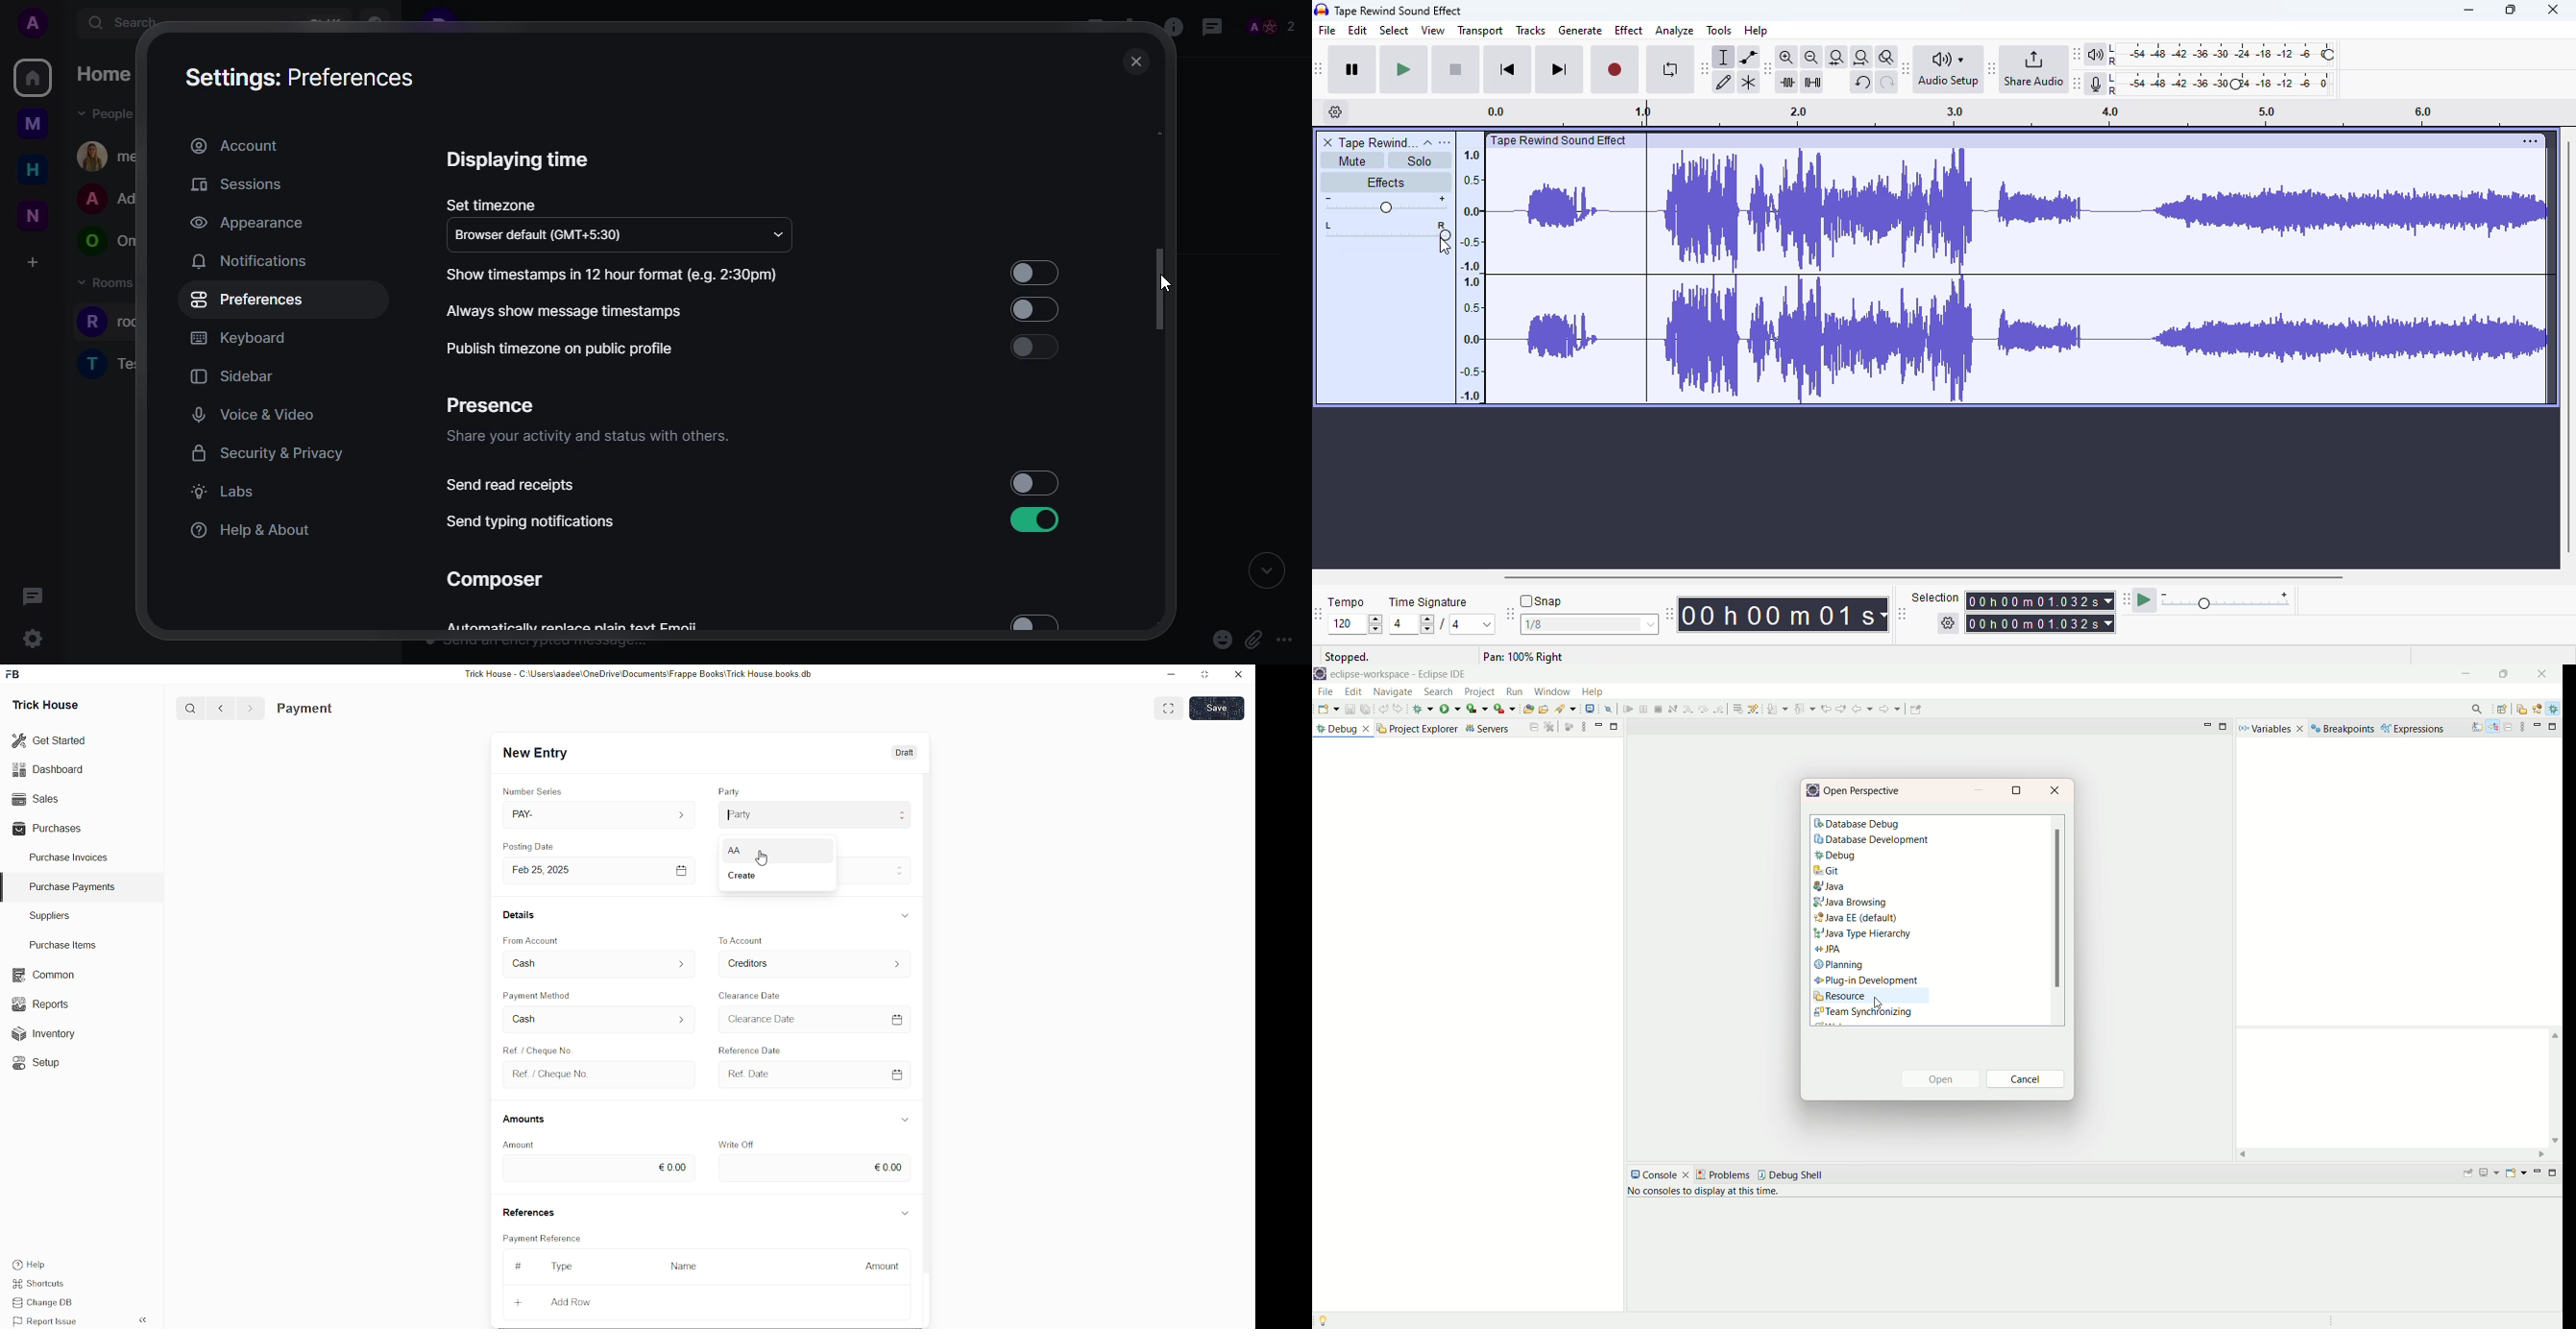  I want to click on silence audio selection, so click(1813, 82).